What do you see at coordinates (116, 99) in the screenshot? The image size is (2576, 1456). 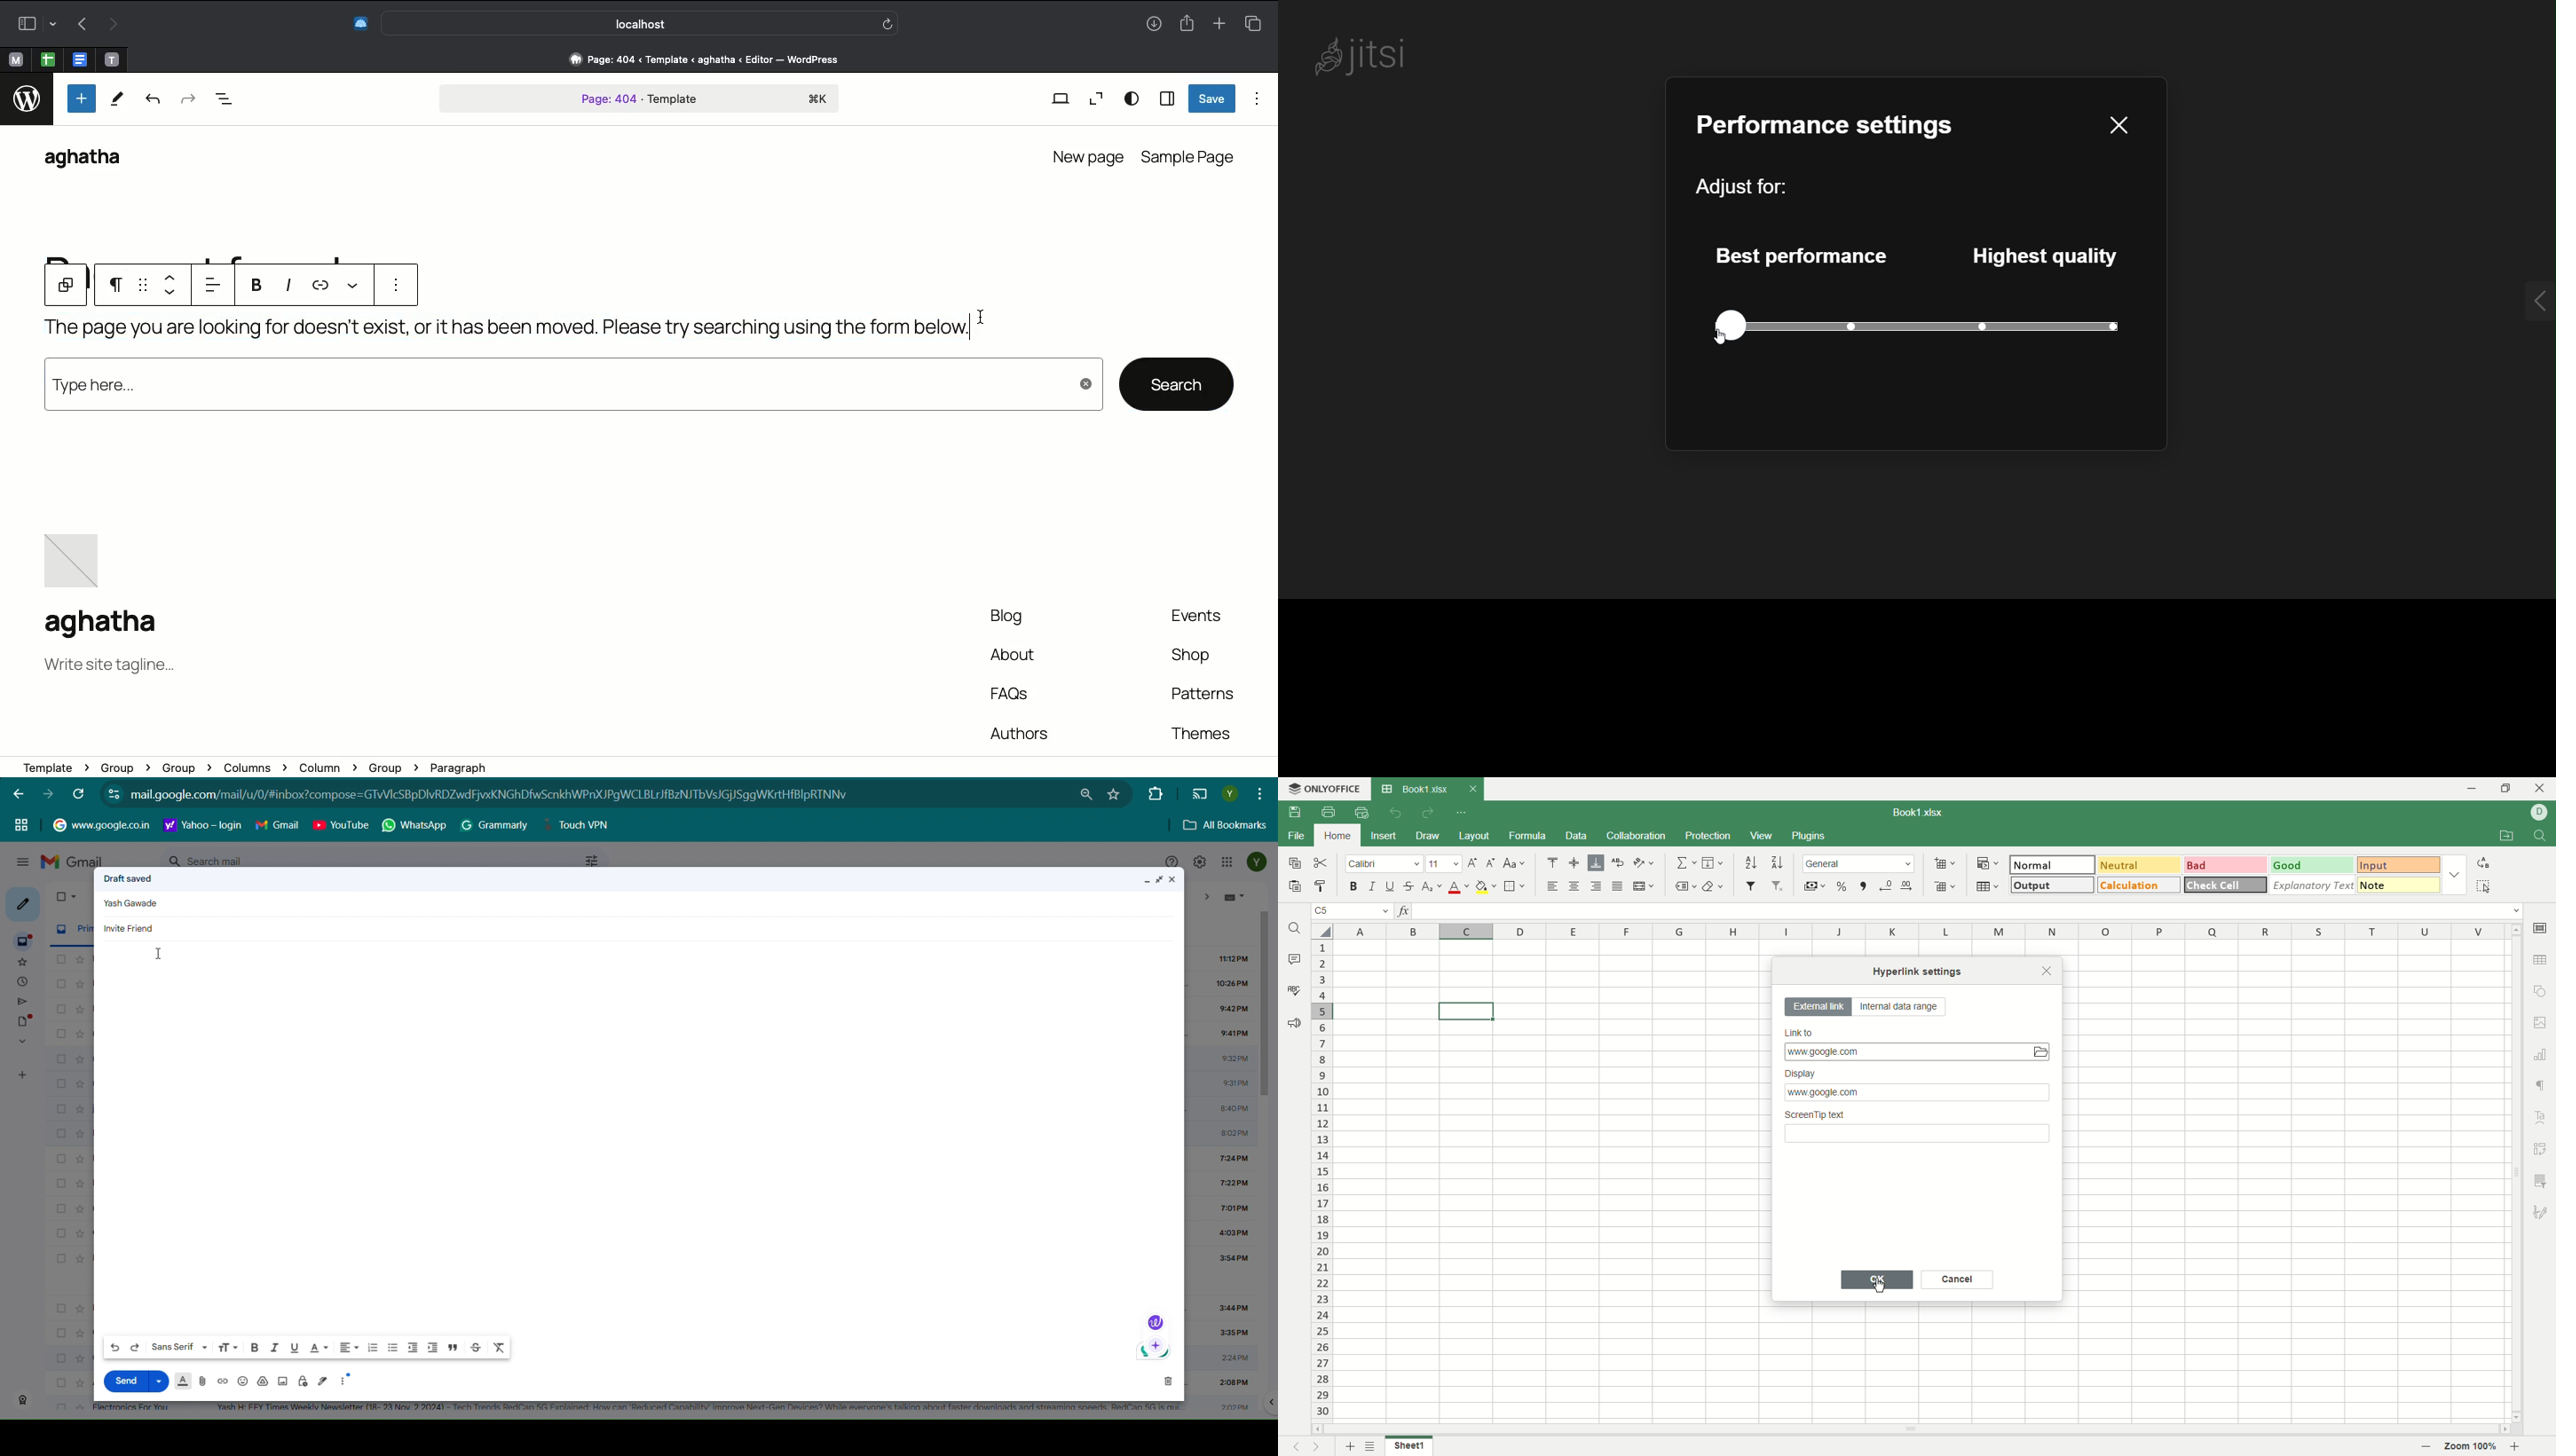 I see `Tools` at bounding box center [116, 99].